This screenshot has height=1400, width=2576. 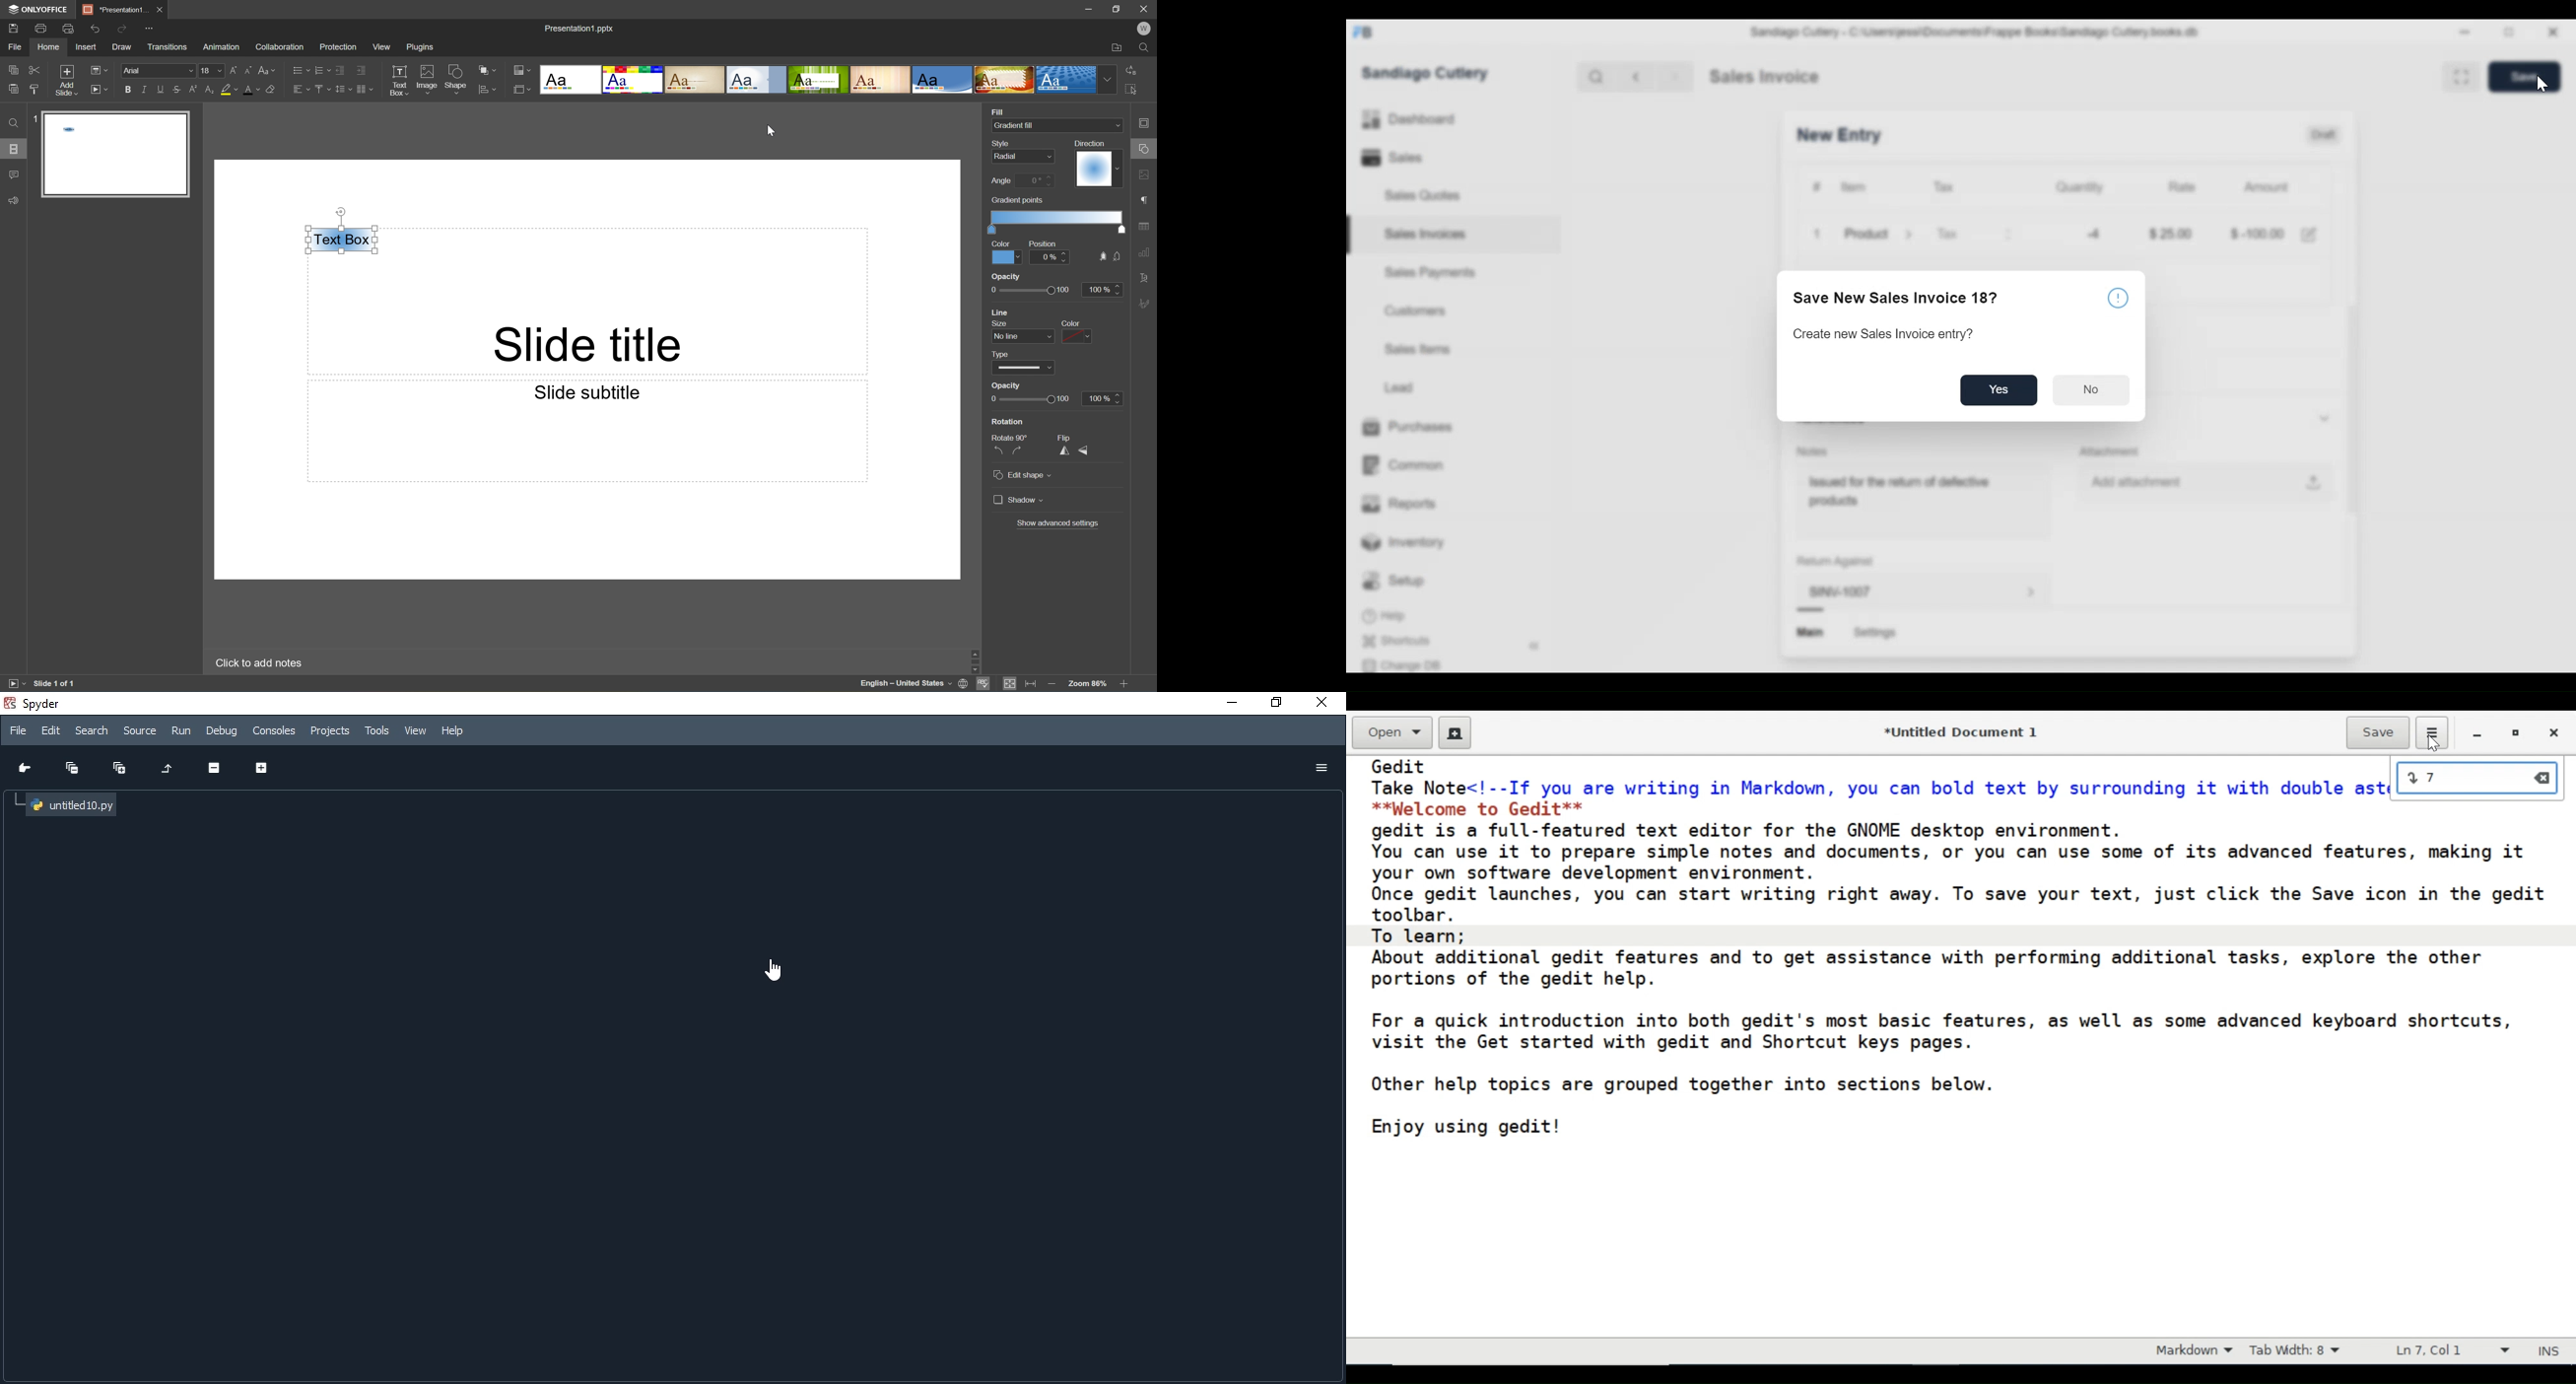 What do you see at coordinates (1119, 7) in the screenshot?
I see `Restore Down` at bounding box center [1119, 7].